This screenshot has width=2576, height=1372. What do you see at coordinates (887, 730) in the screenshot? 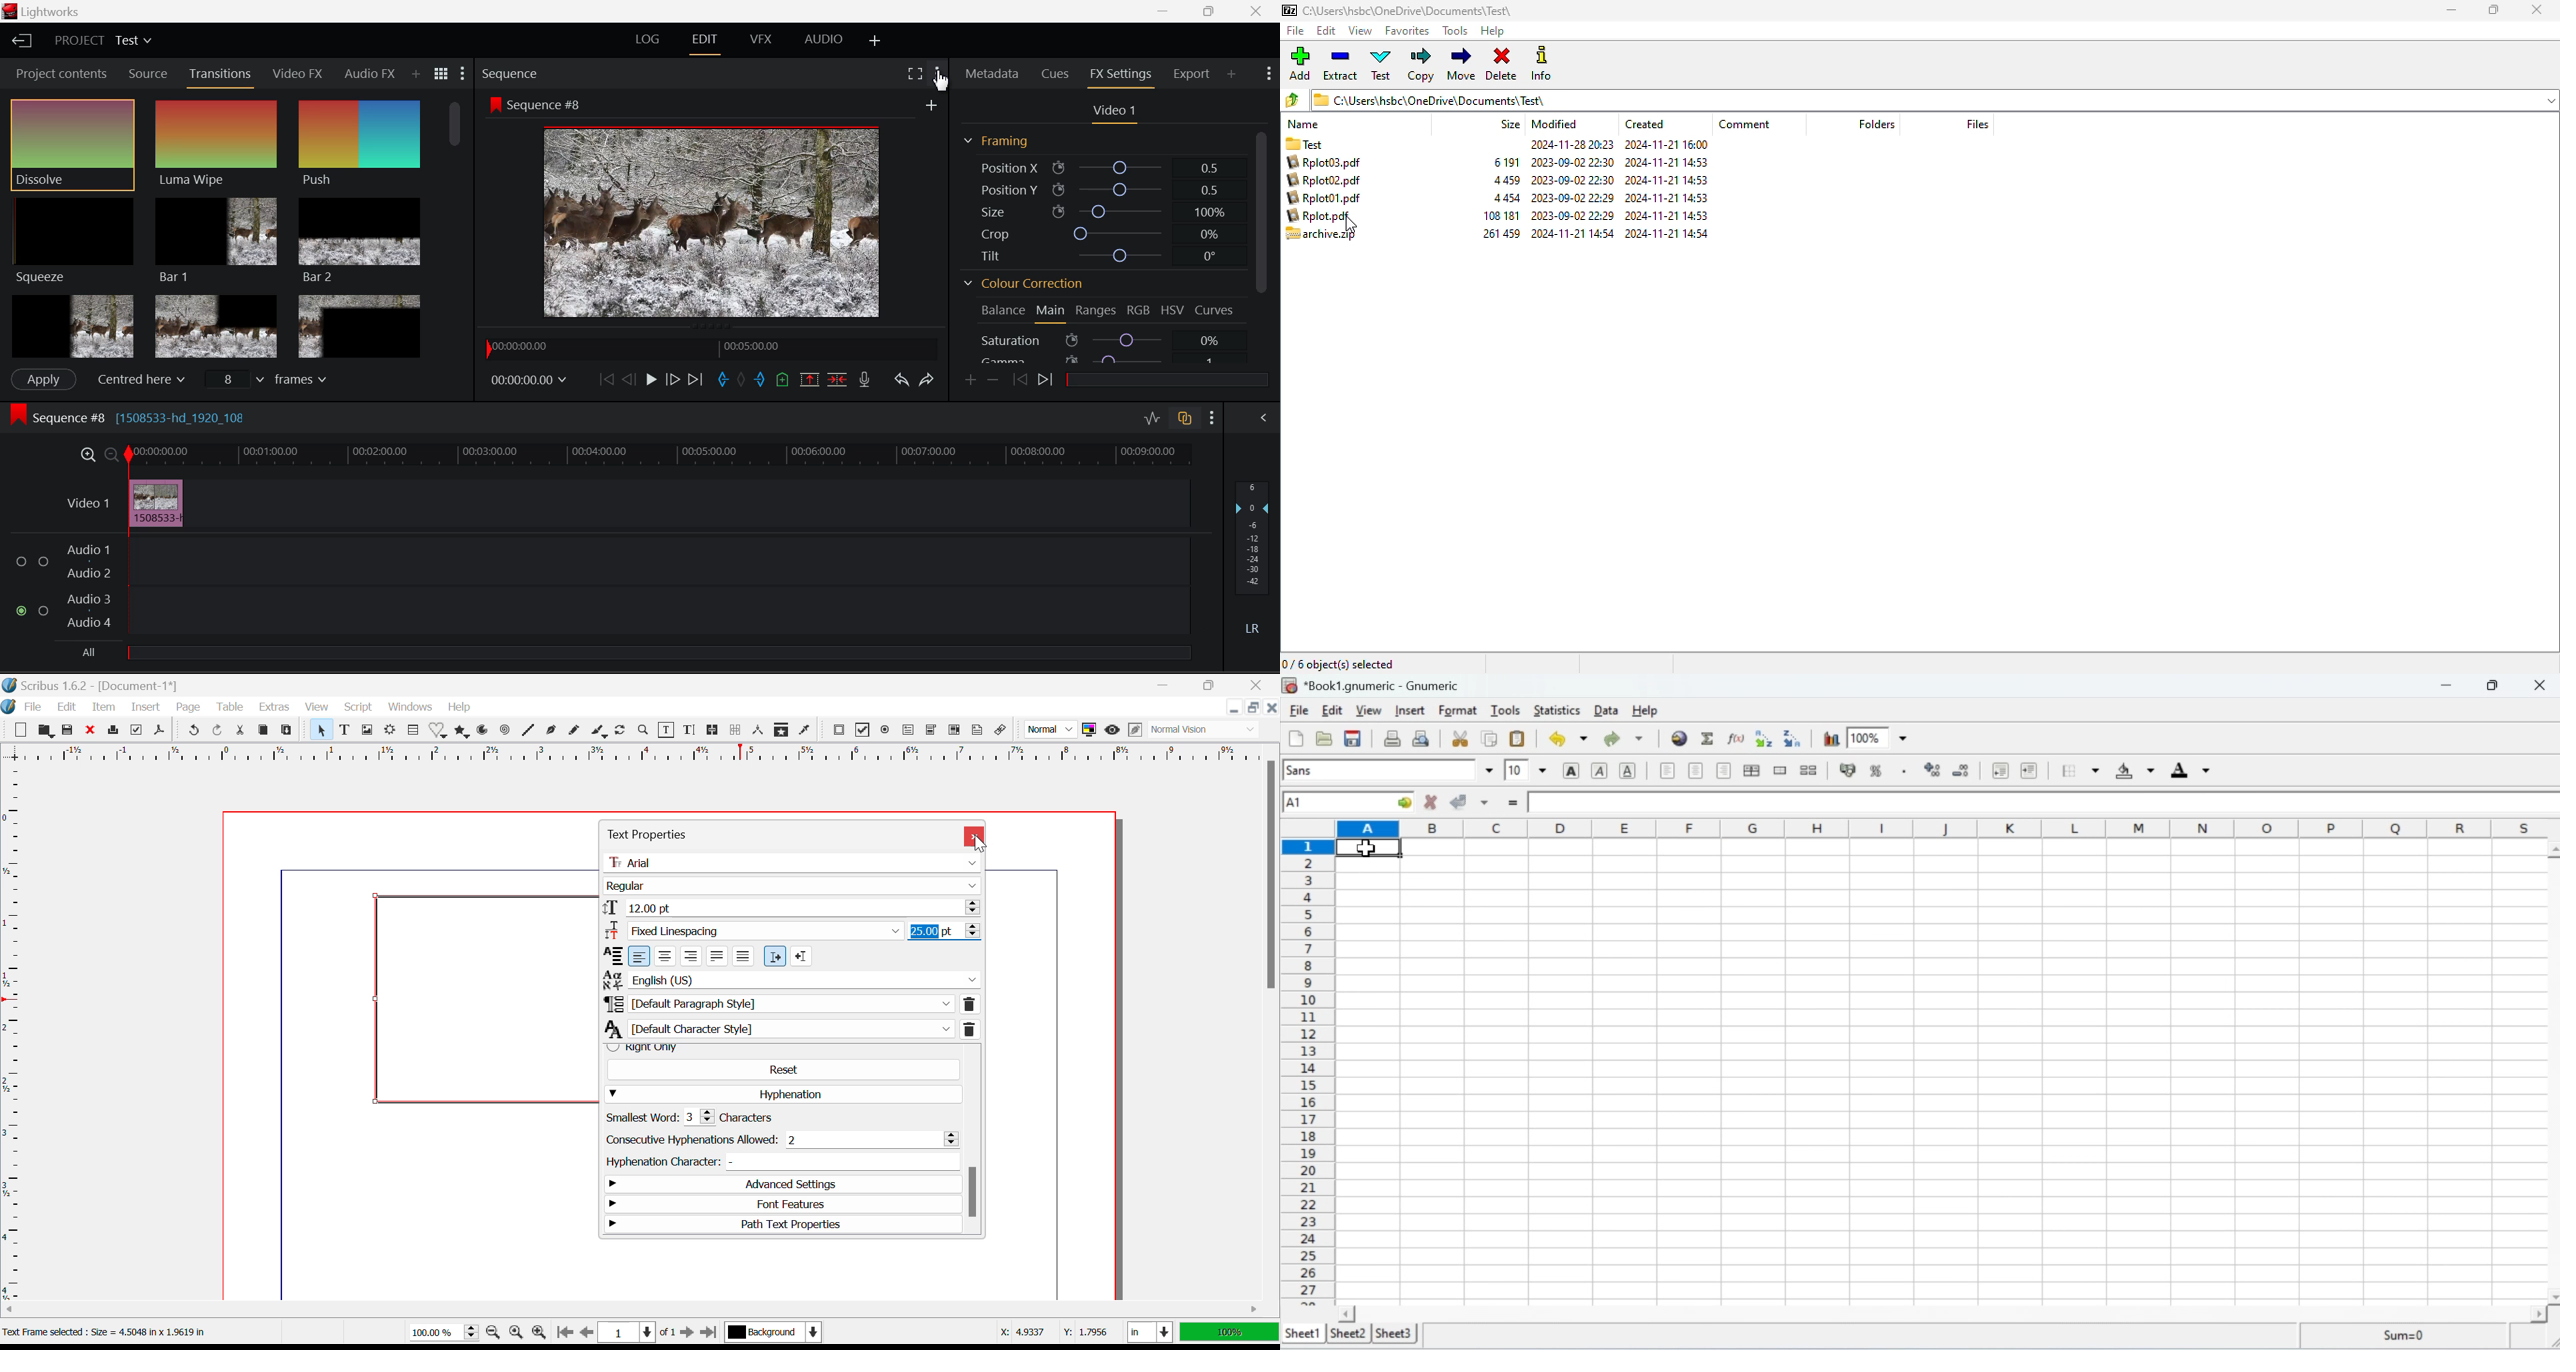
I see `Pdf Radio button` at bounding box center [887, 730].